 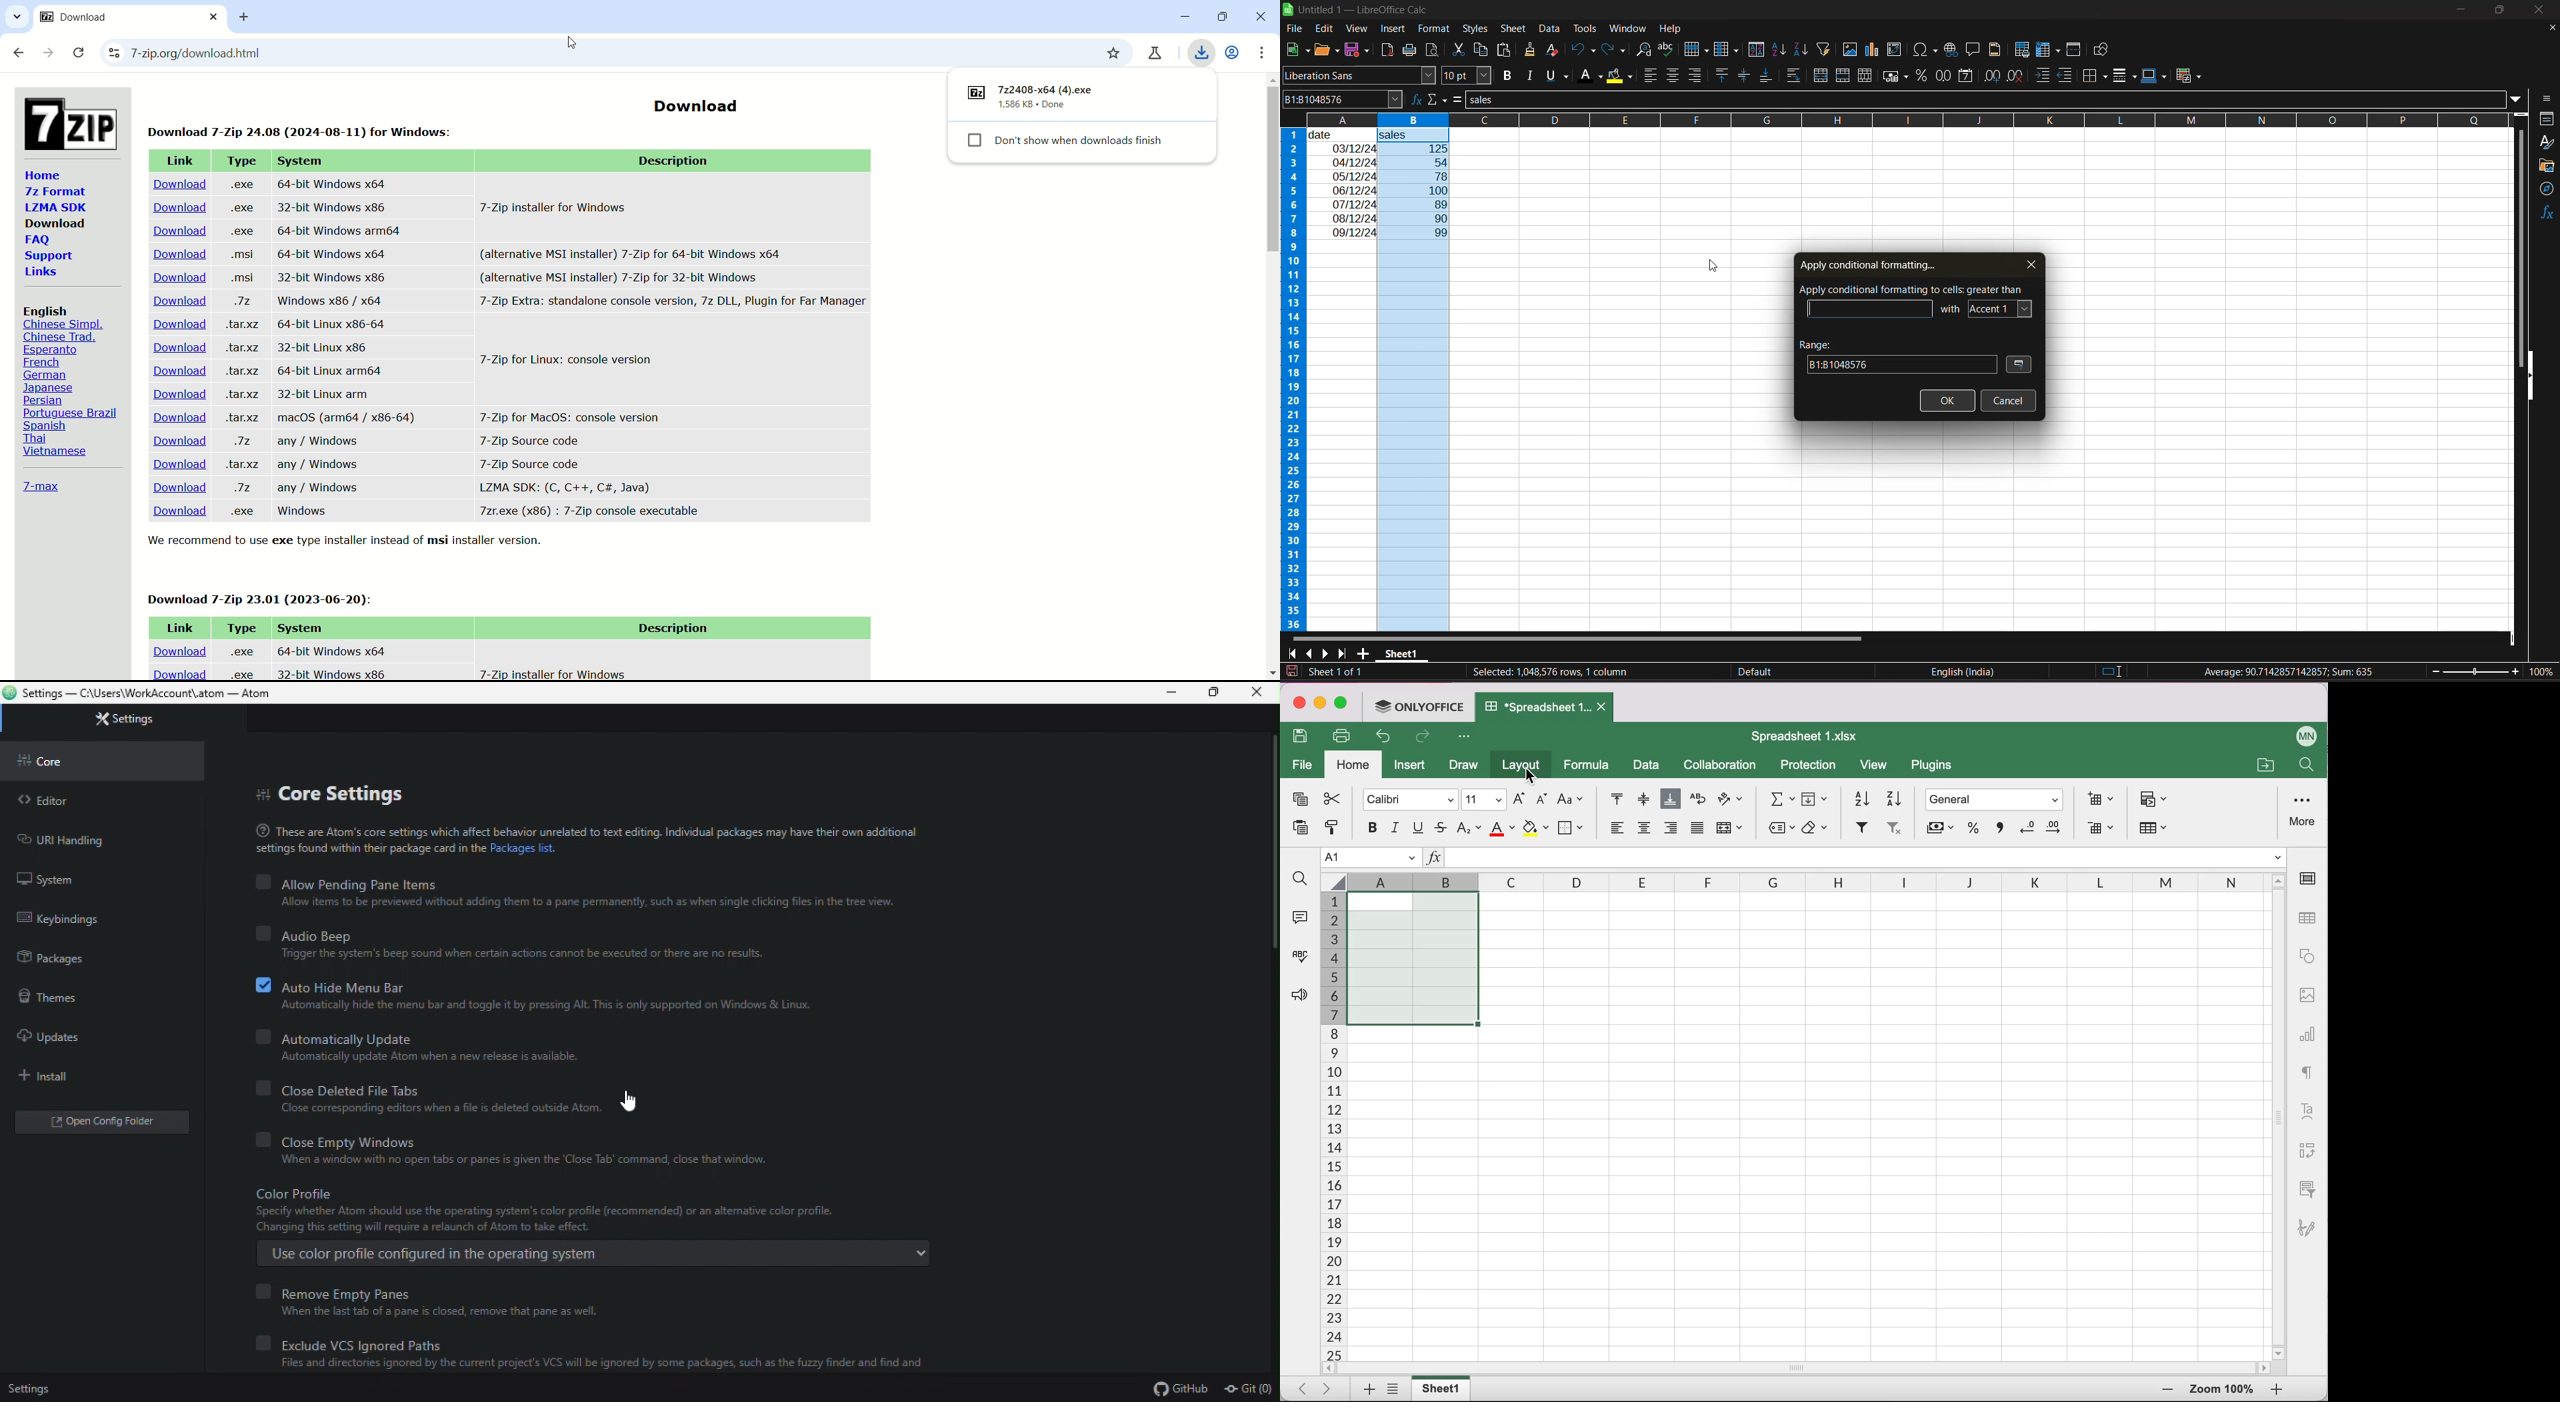 I want to click on Esperanto, so click(x=49, y=350).